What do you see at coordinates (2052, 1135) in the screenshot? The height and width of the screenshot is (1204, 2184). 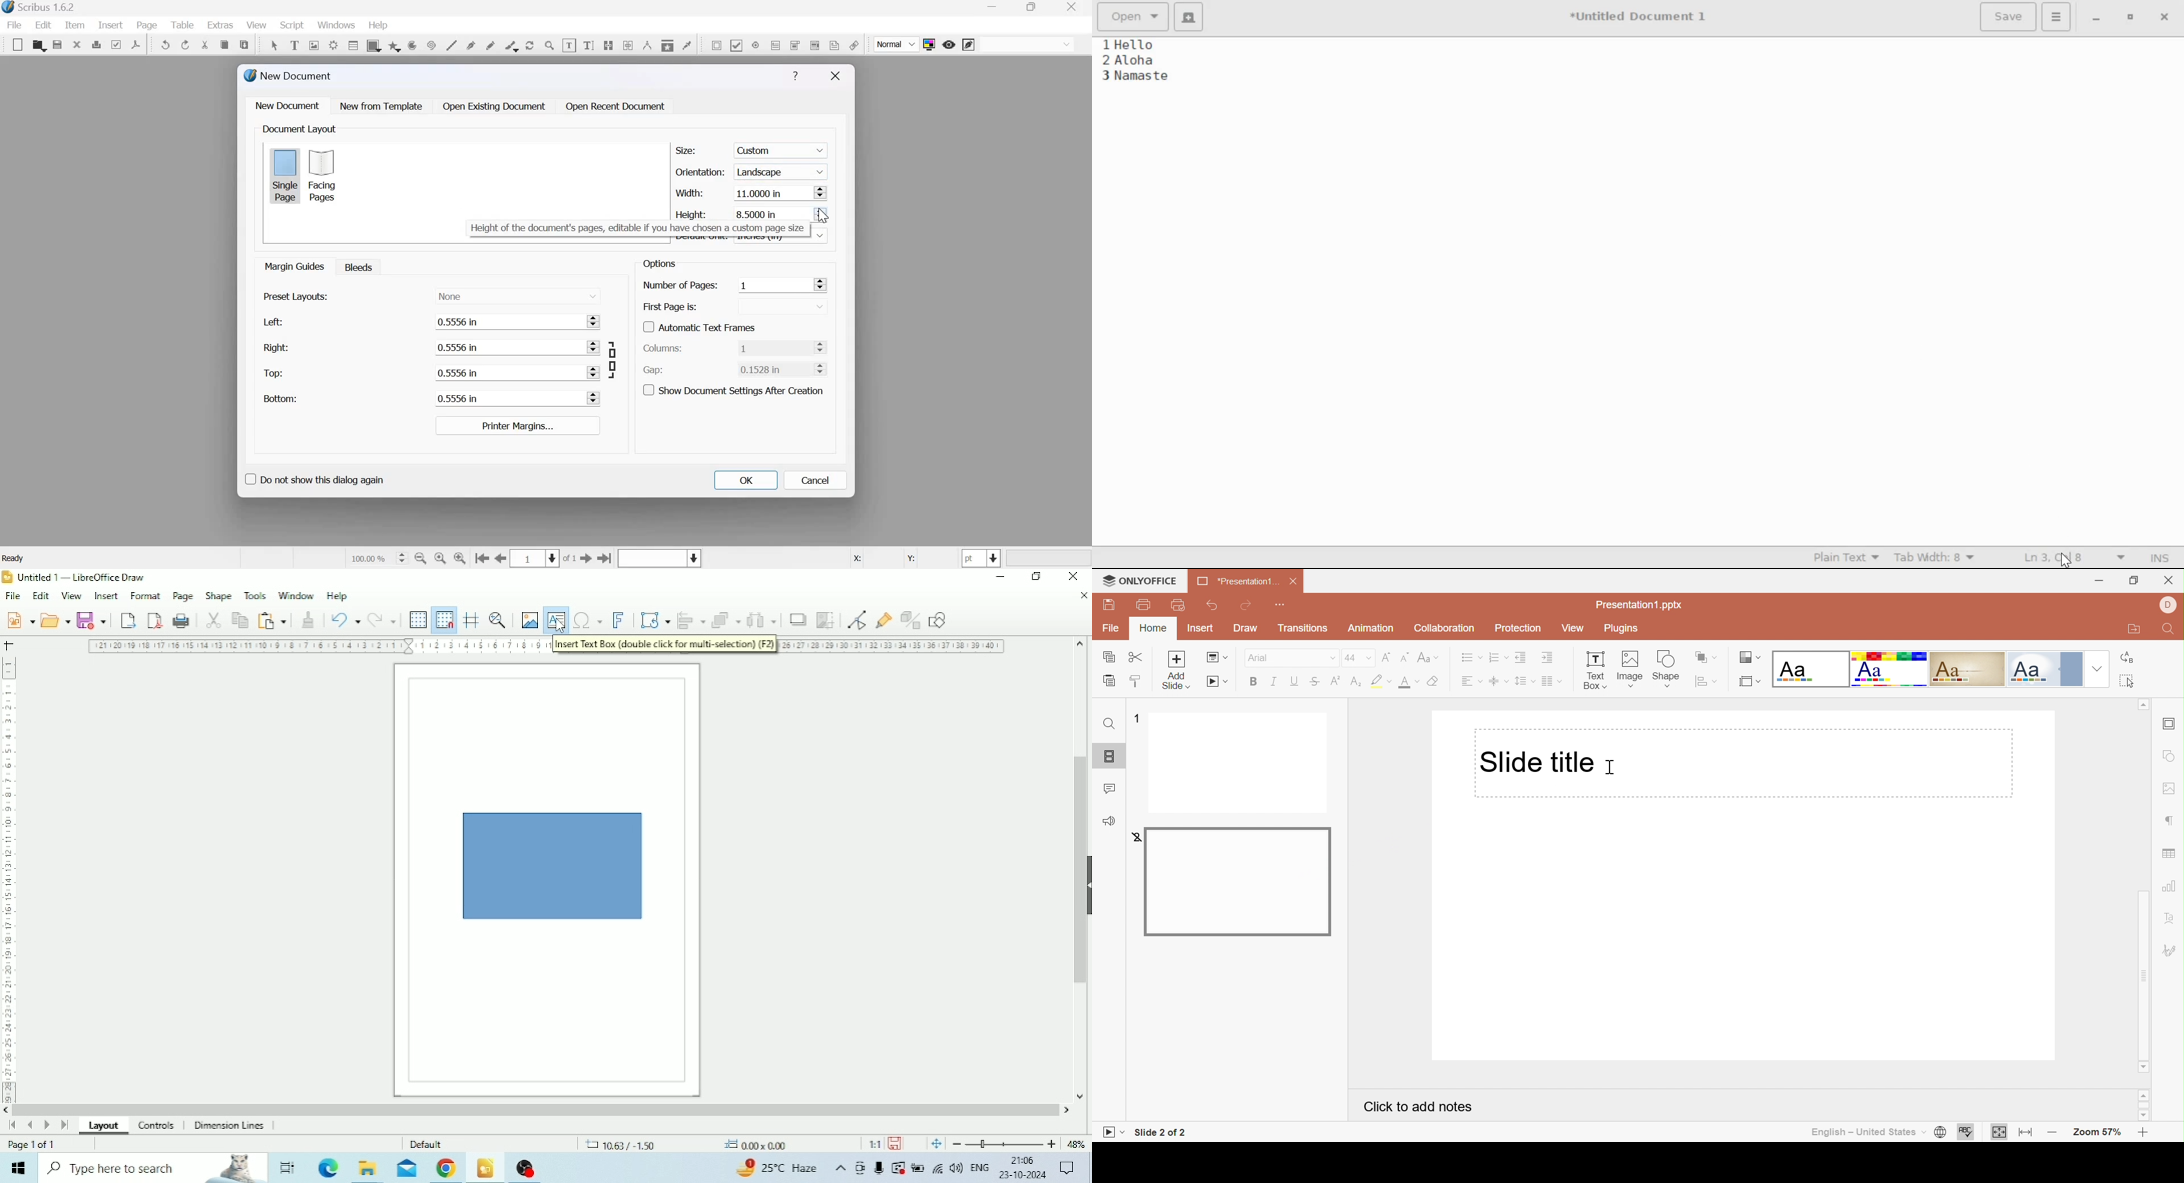 I see `Zoom out` at bounding box center [2052, 1135].